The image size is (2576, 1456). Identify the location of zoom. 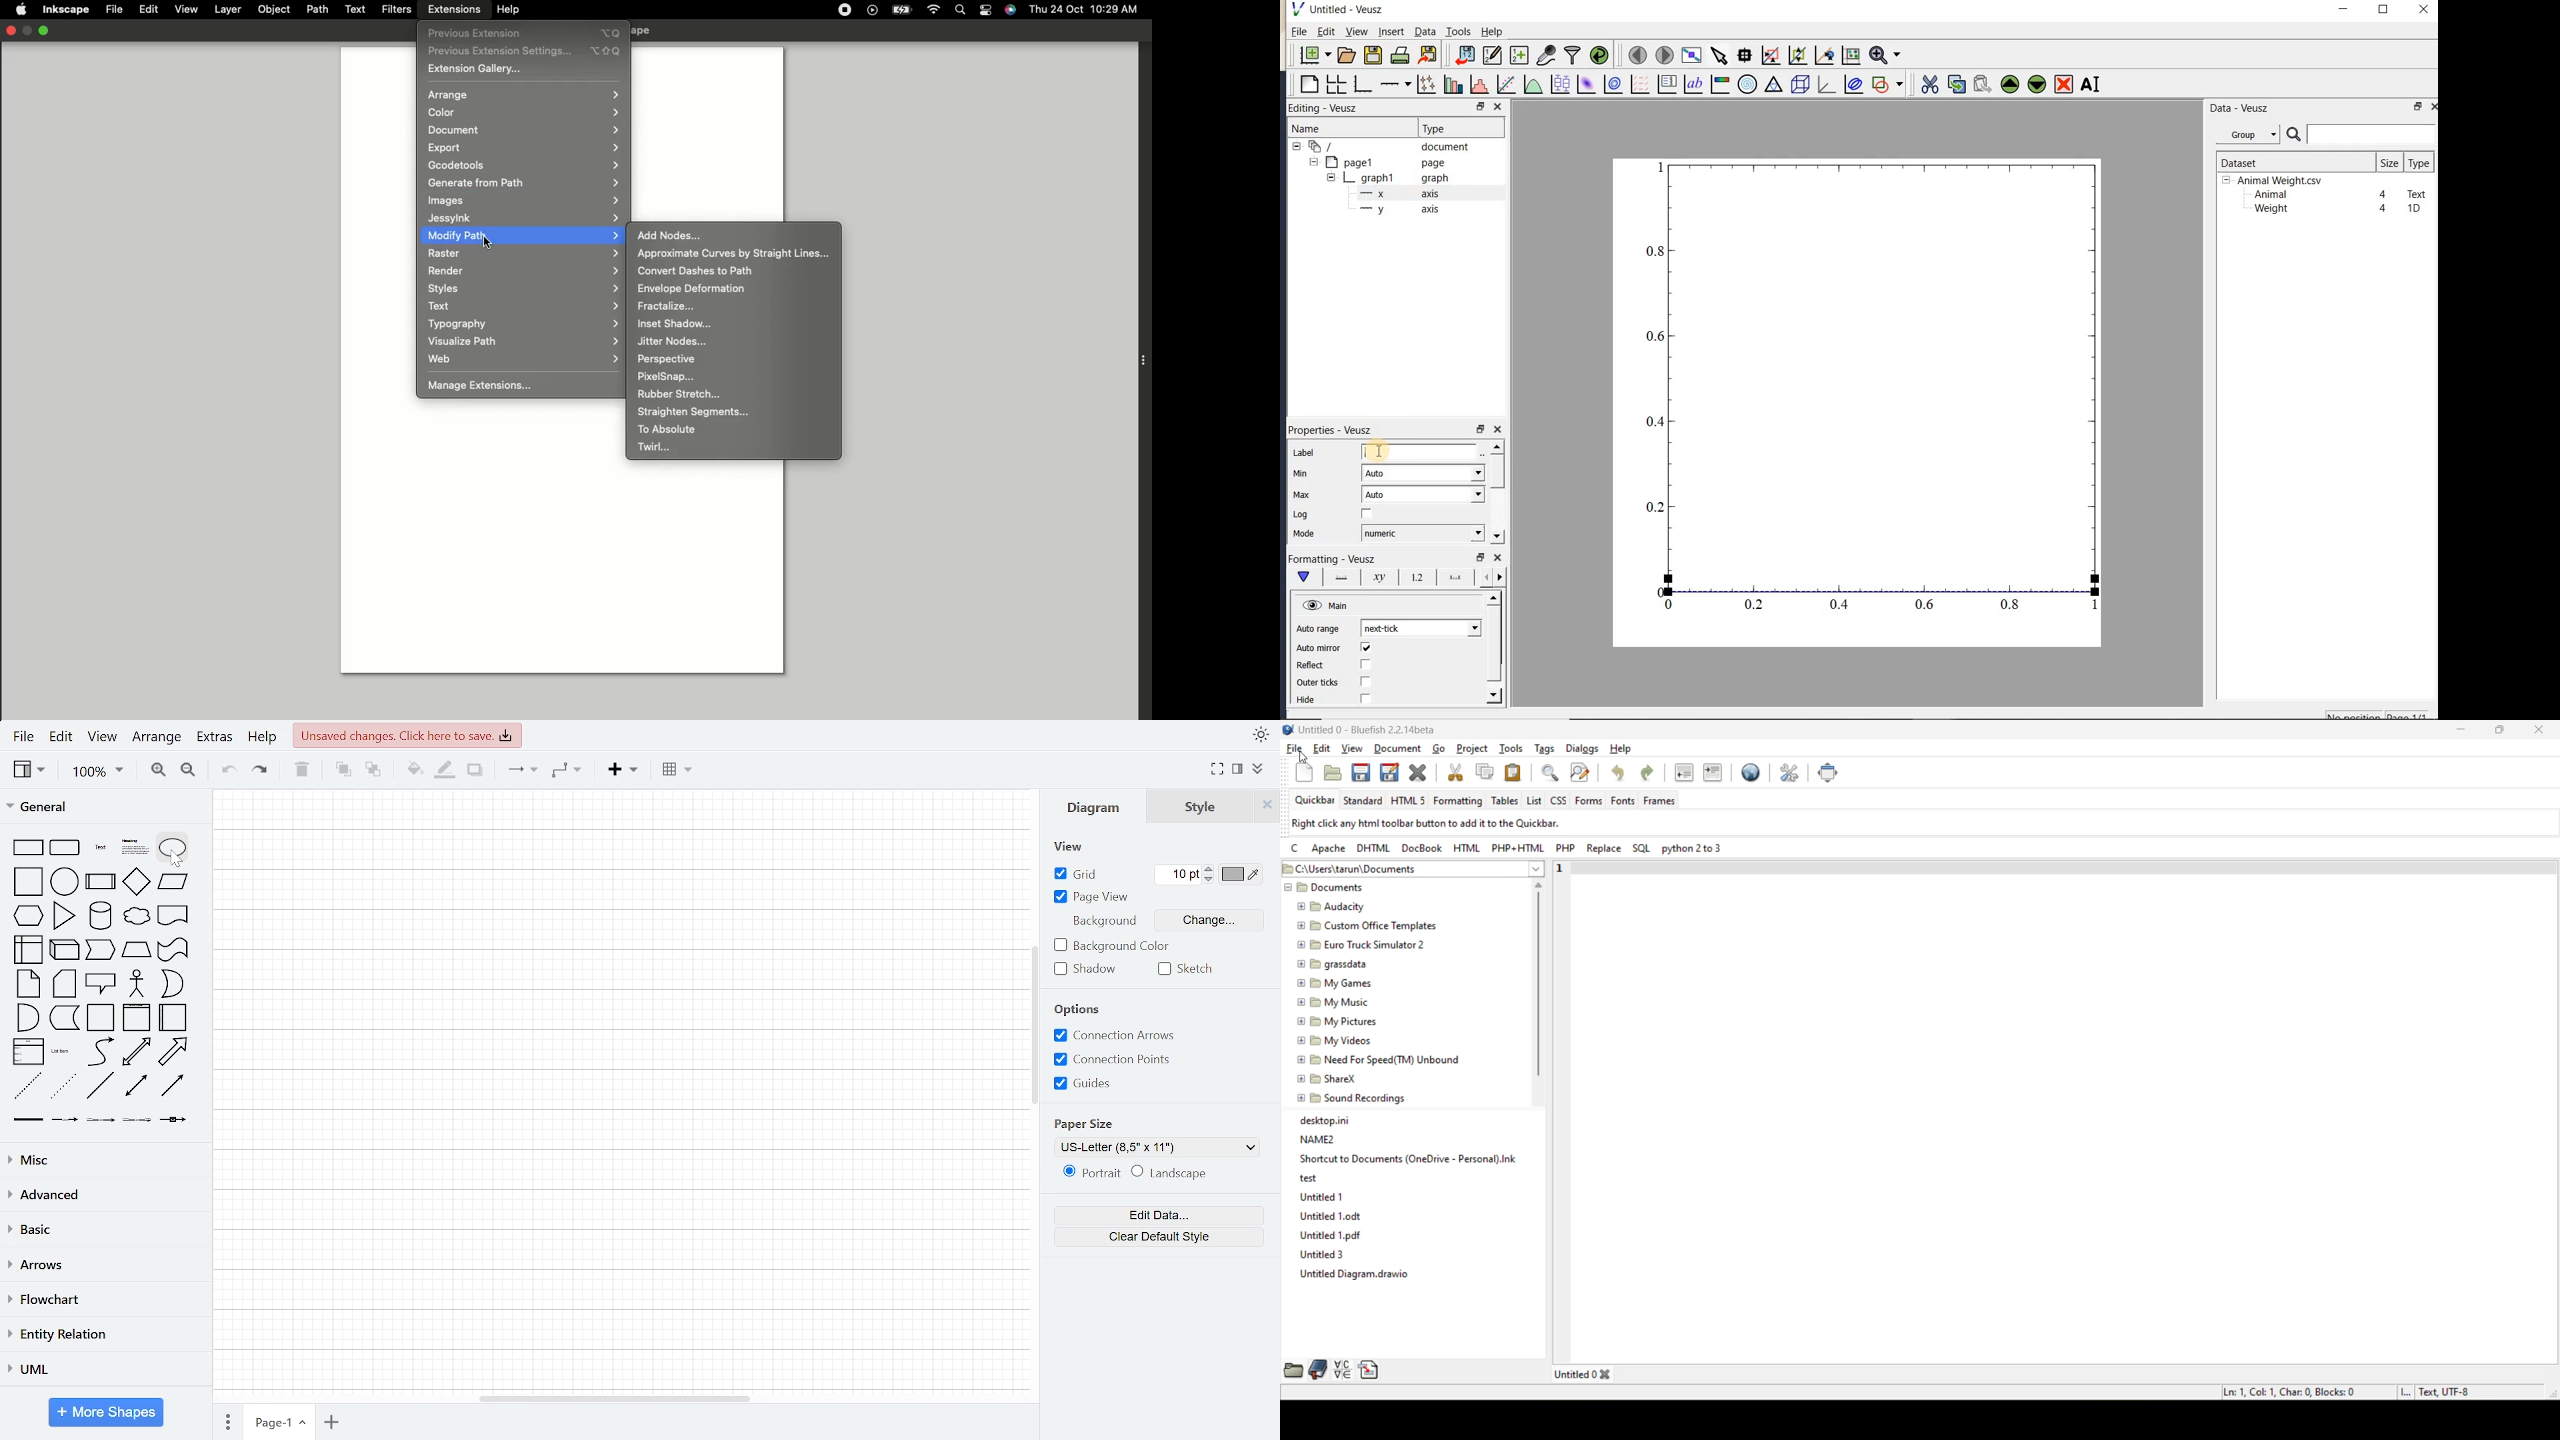
(90, 771).